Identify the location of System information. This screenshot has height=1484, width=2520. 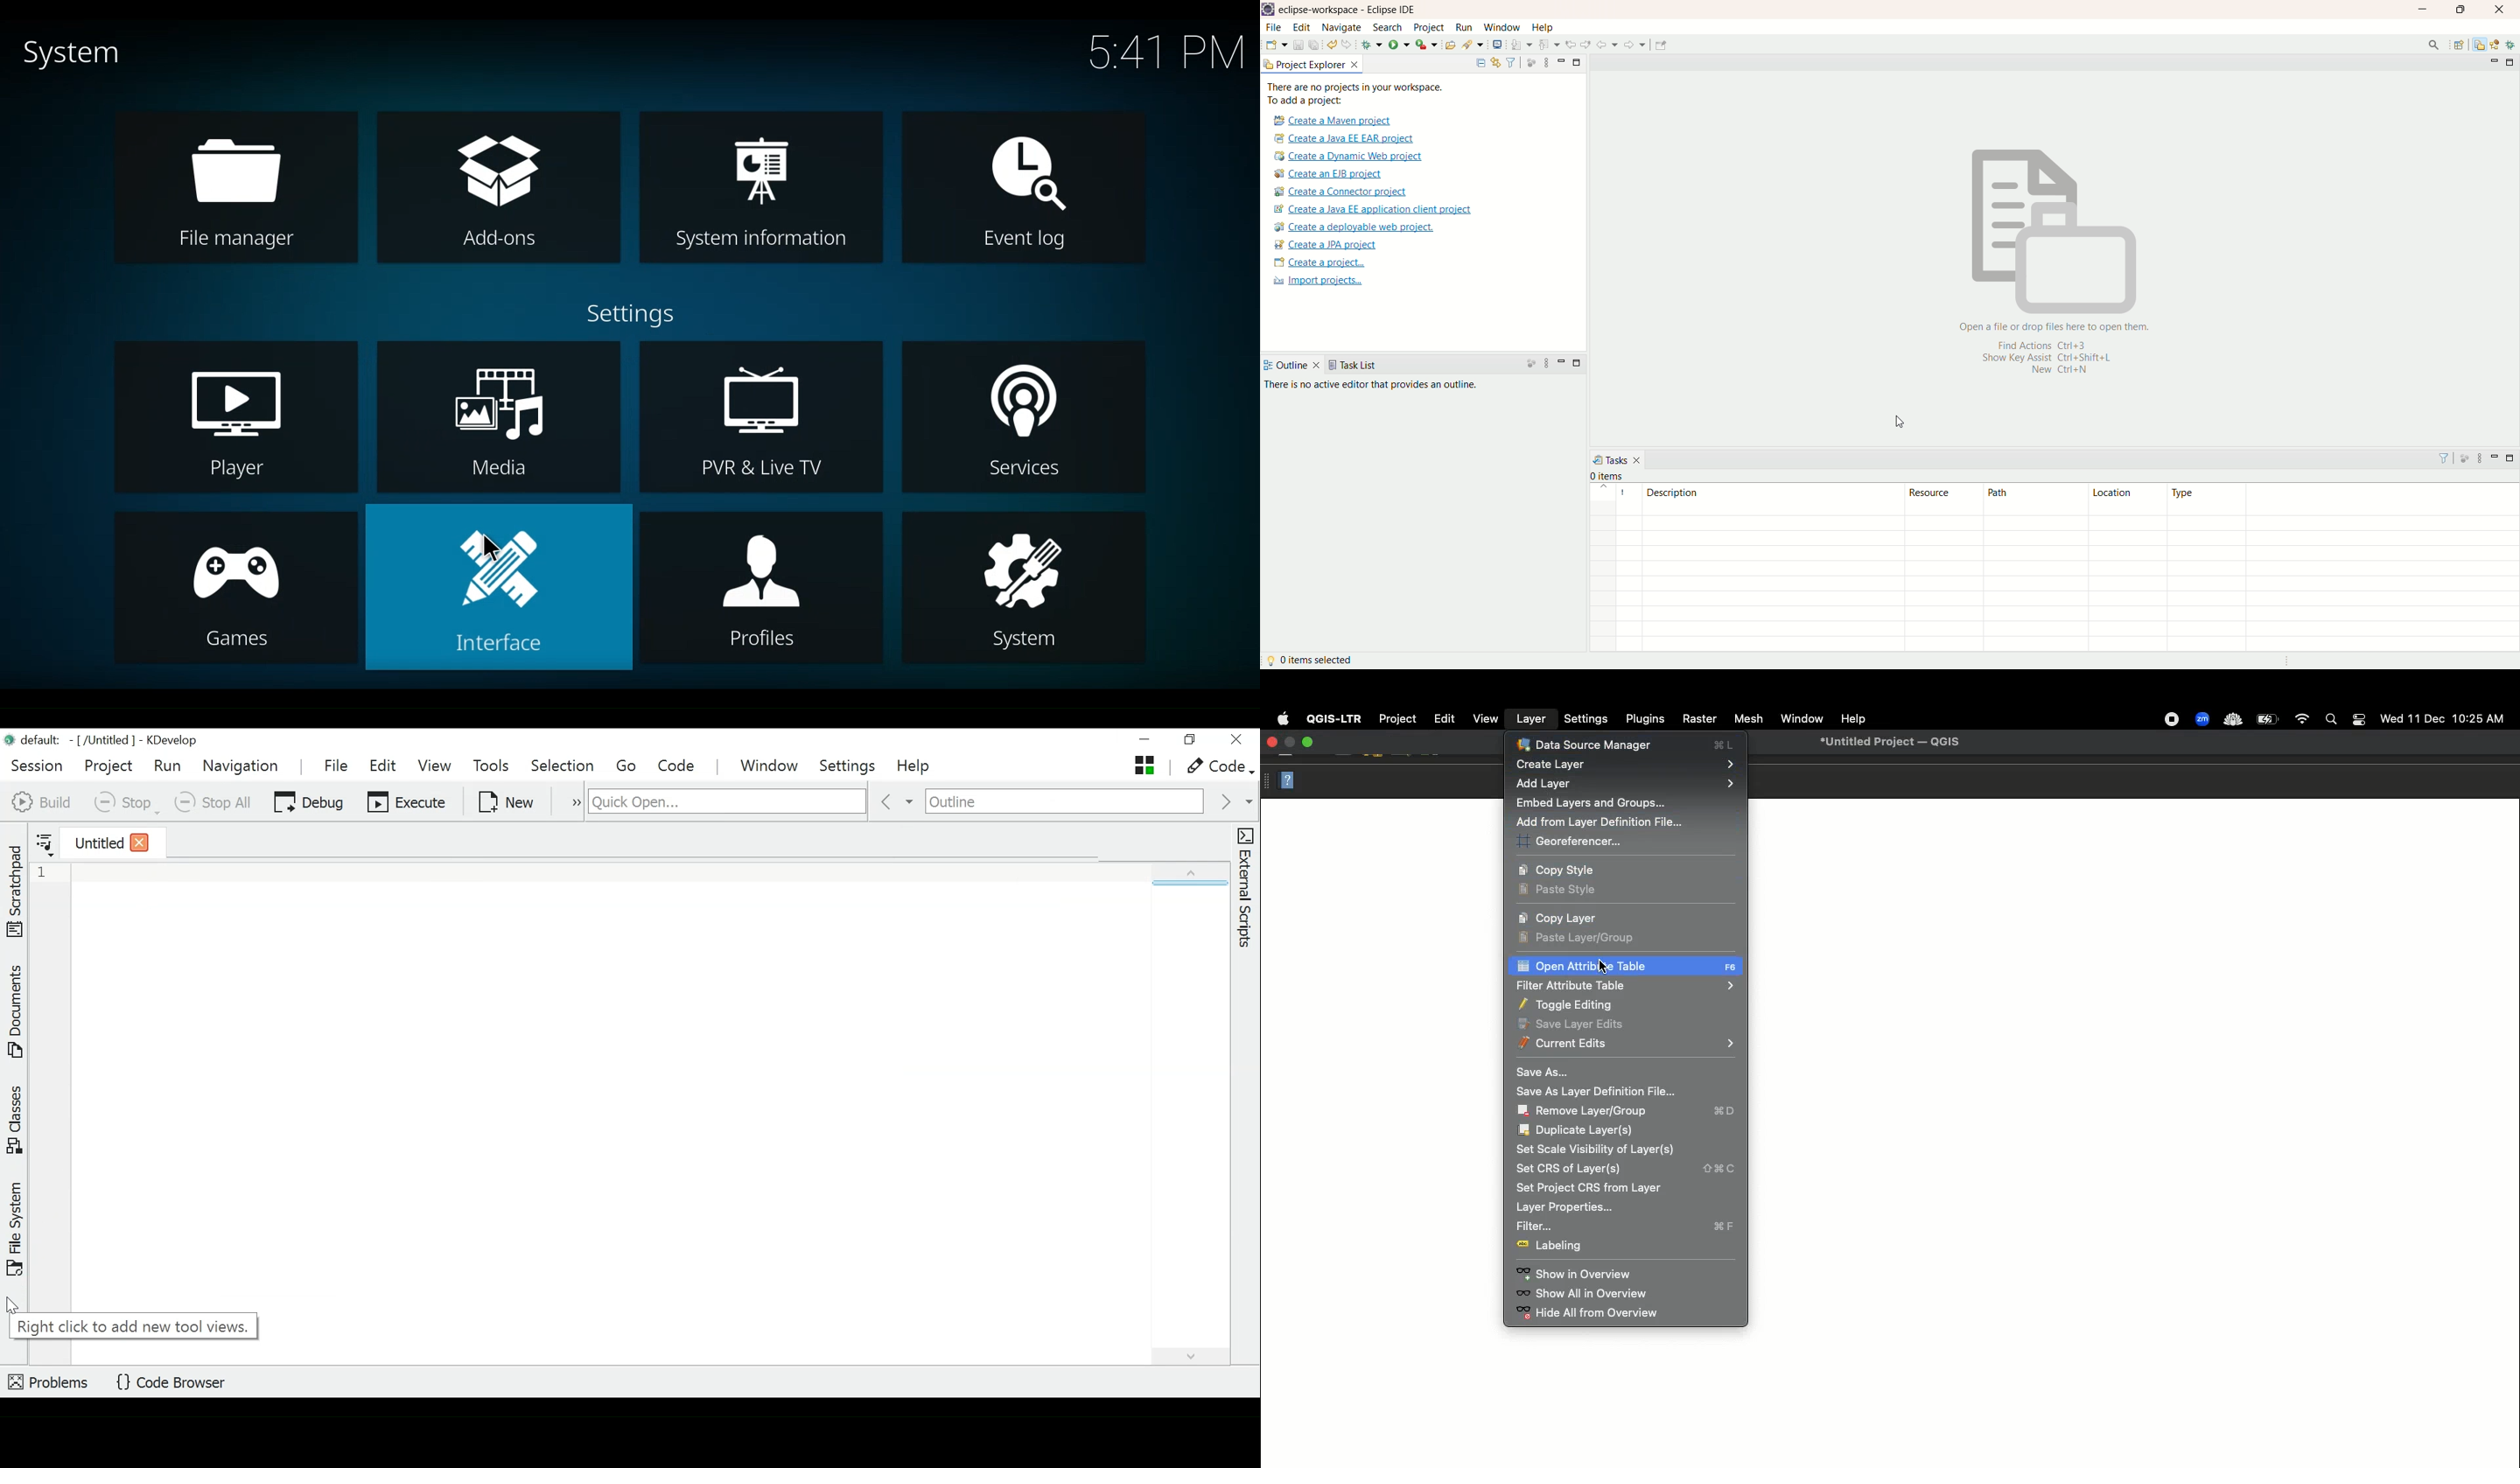
(759, 186).